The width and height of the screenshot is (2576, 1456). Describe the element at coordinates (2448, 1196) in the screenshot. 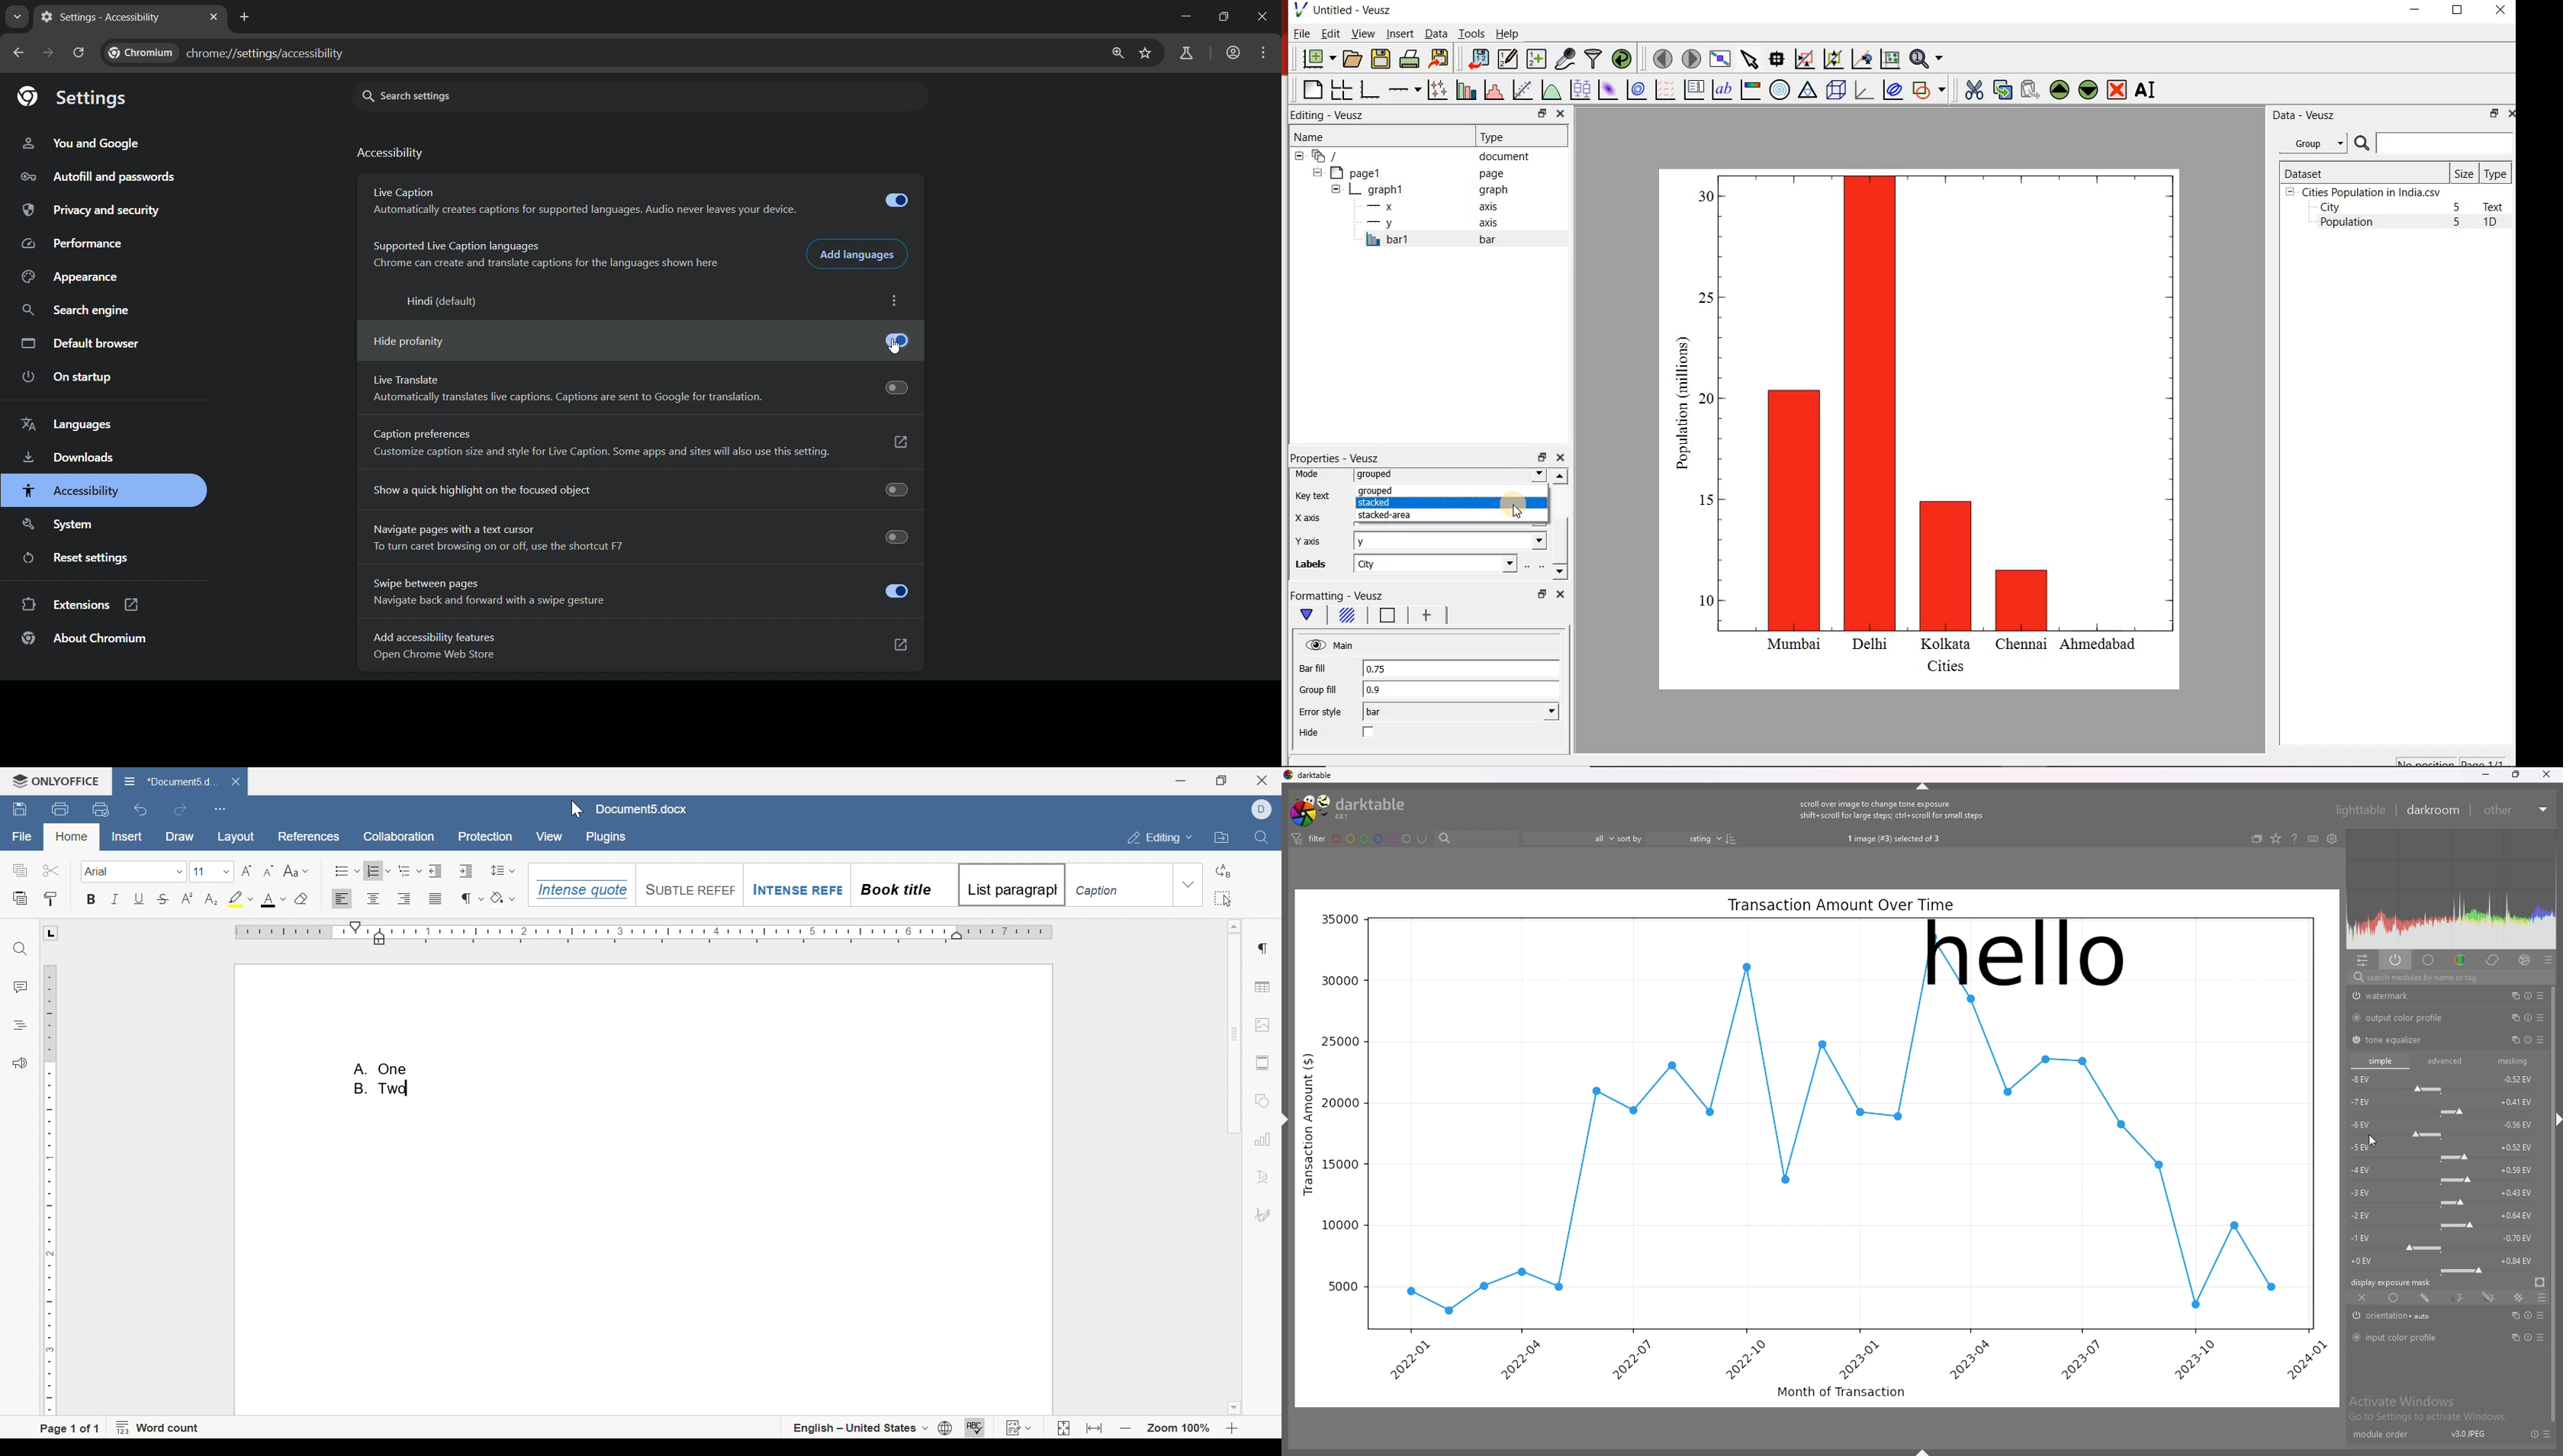

I see `-3 EV force` at that location.